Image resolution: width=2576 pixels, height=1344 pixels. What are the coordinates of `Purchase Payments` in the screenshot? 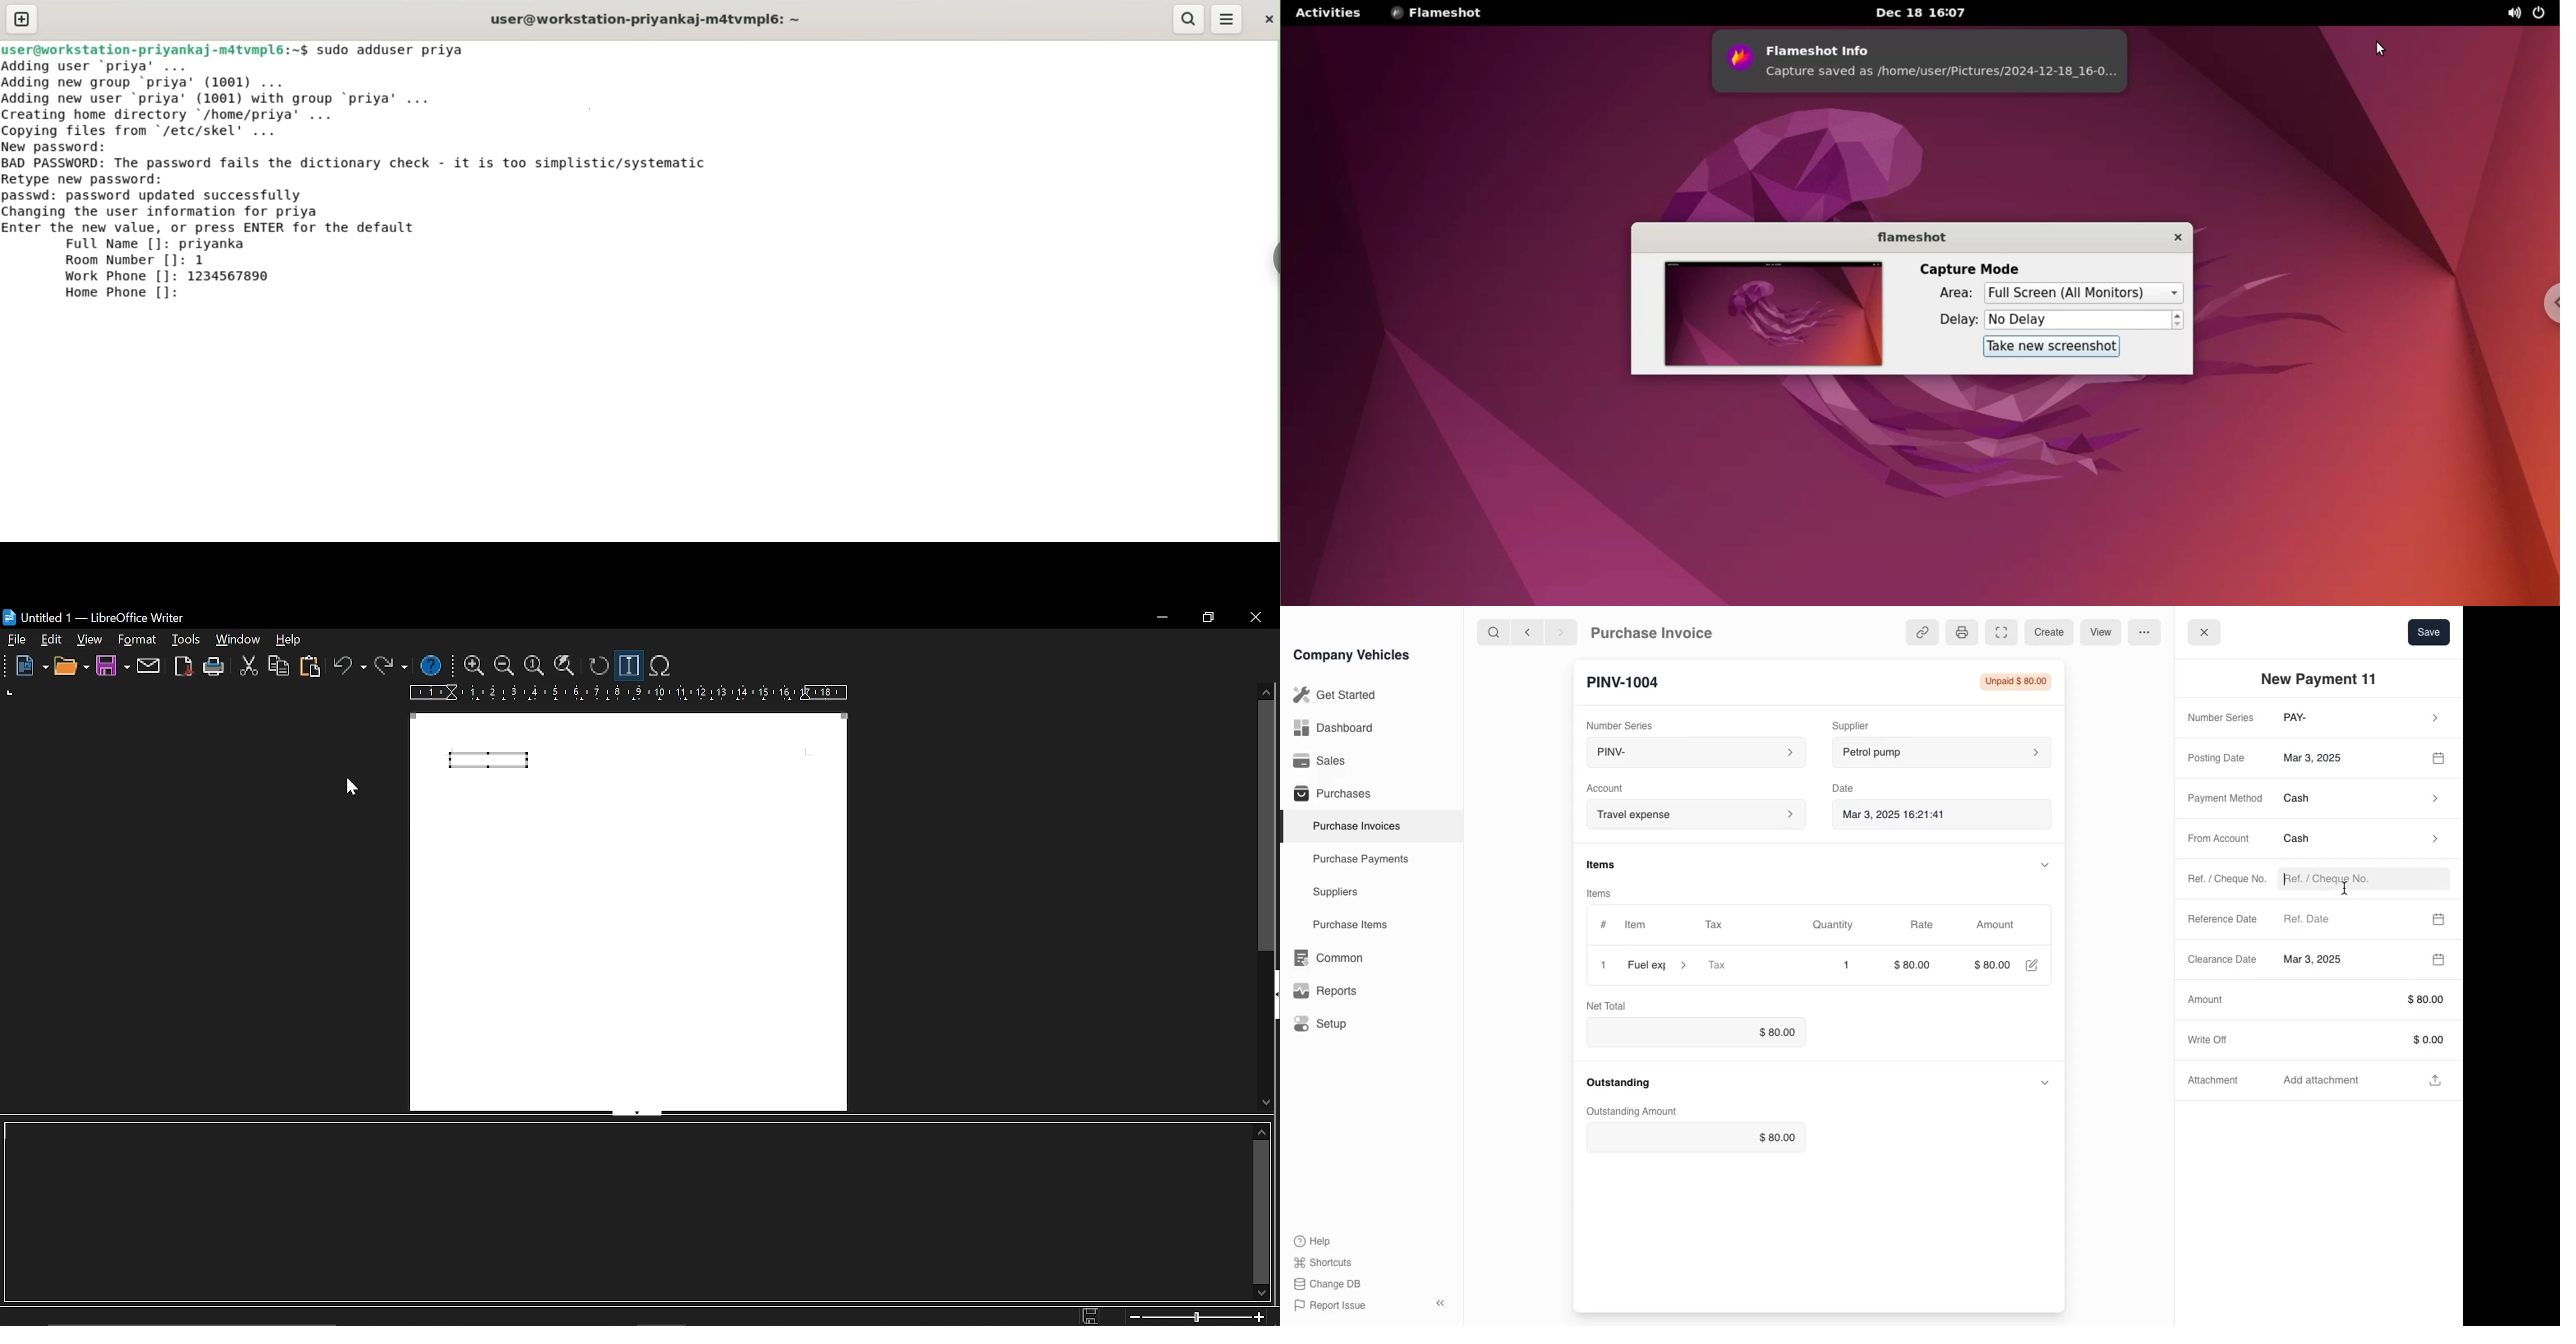 It's located at (1359, 859).